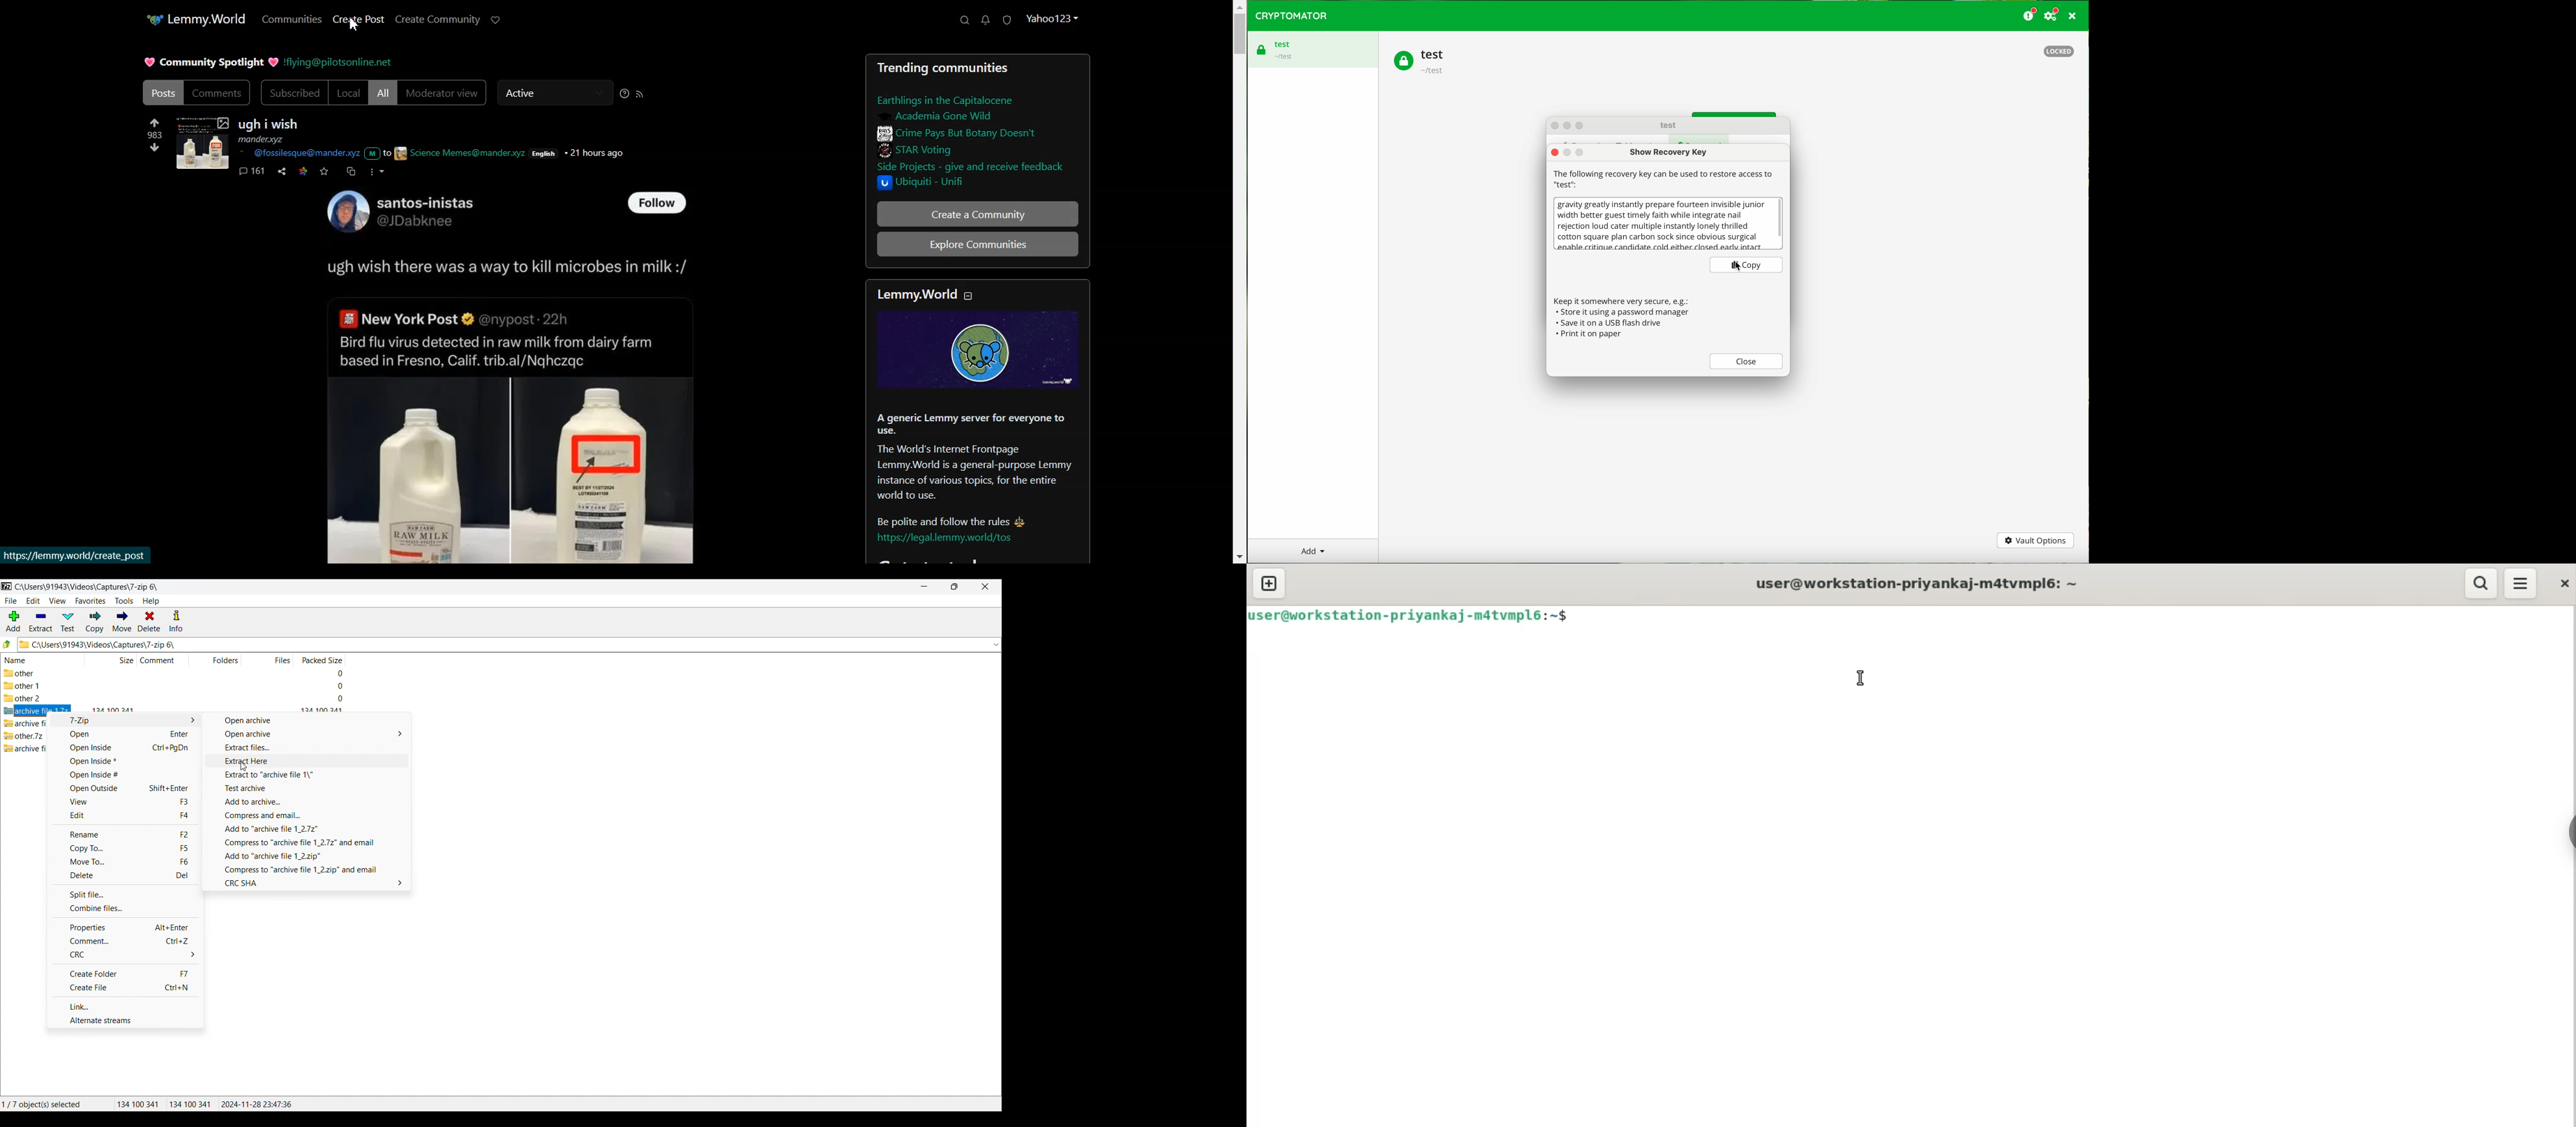 Image resolution: width=2576 pixels, height=1148 pixels. Describe the element at coordinates (594, 153) in the screenshot. I see `21 hours ago` at that location.